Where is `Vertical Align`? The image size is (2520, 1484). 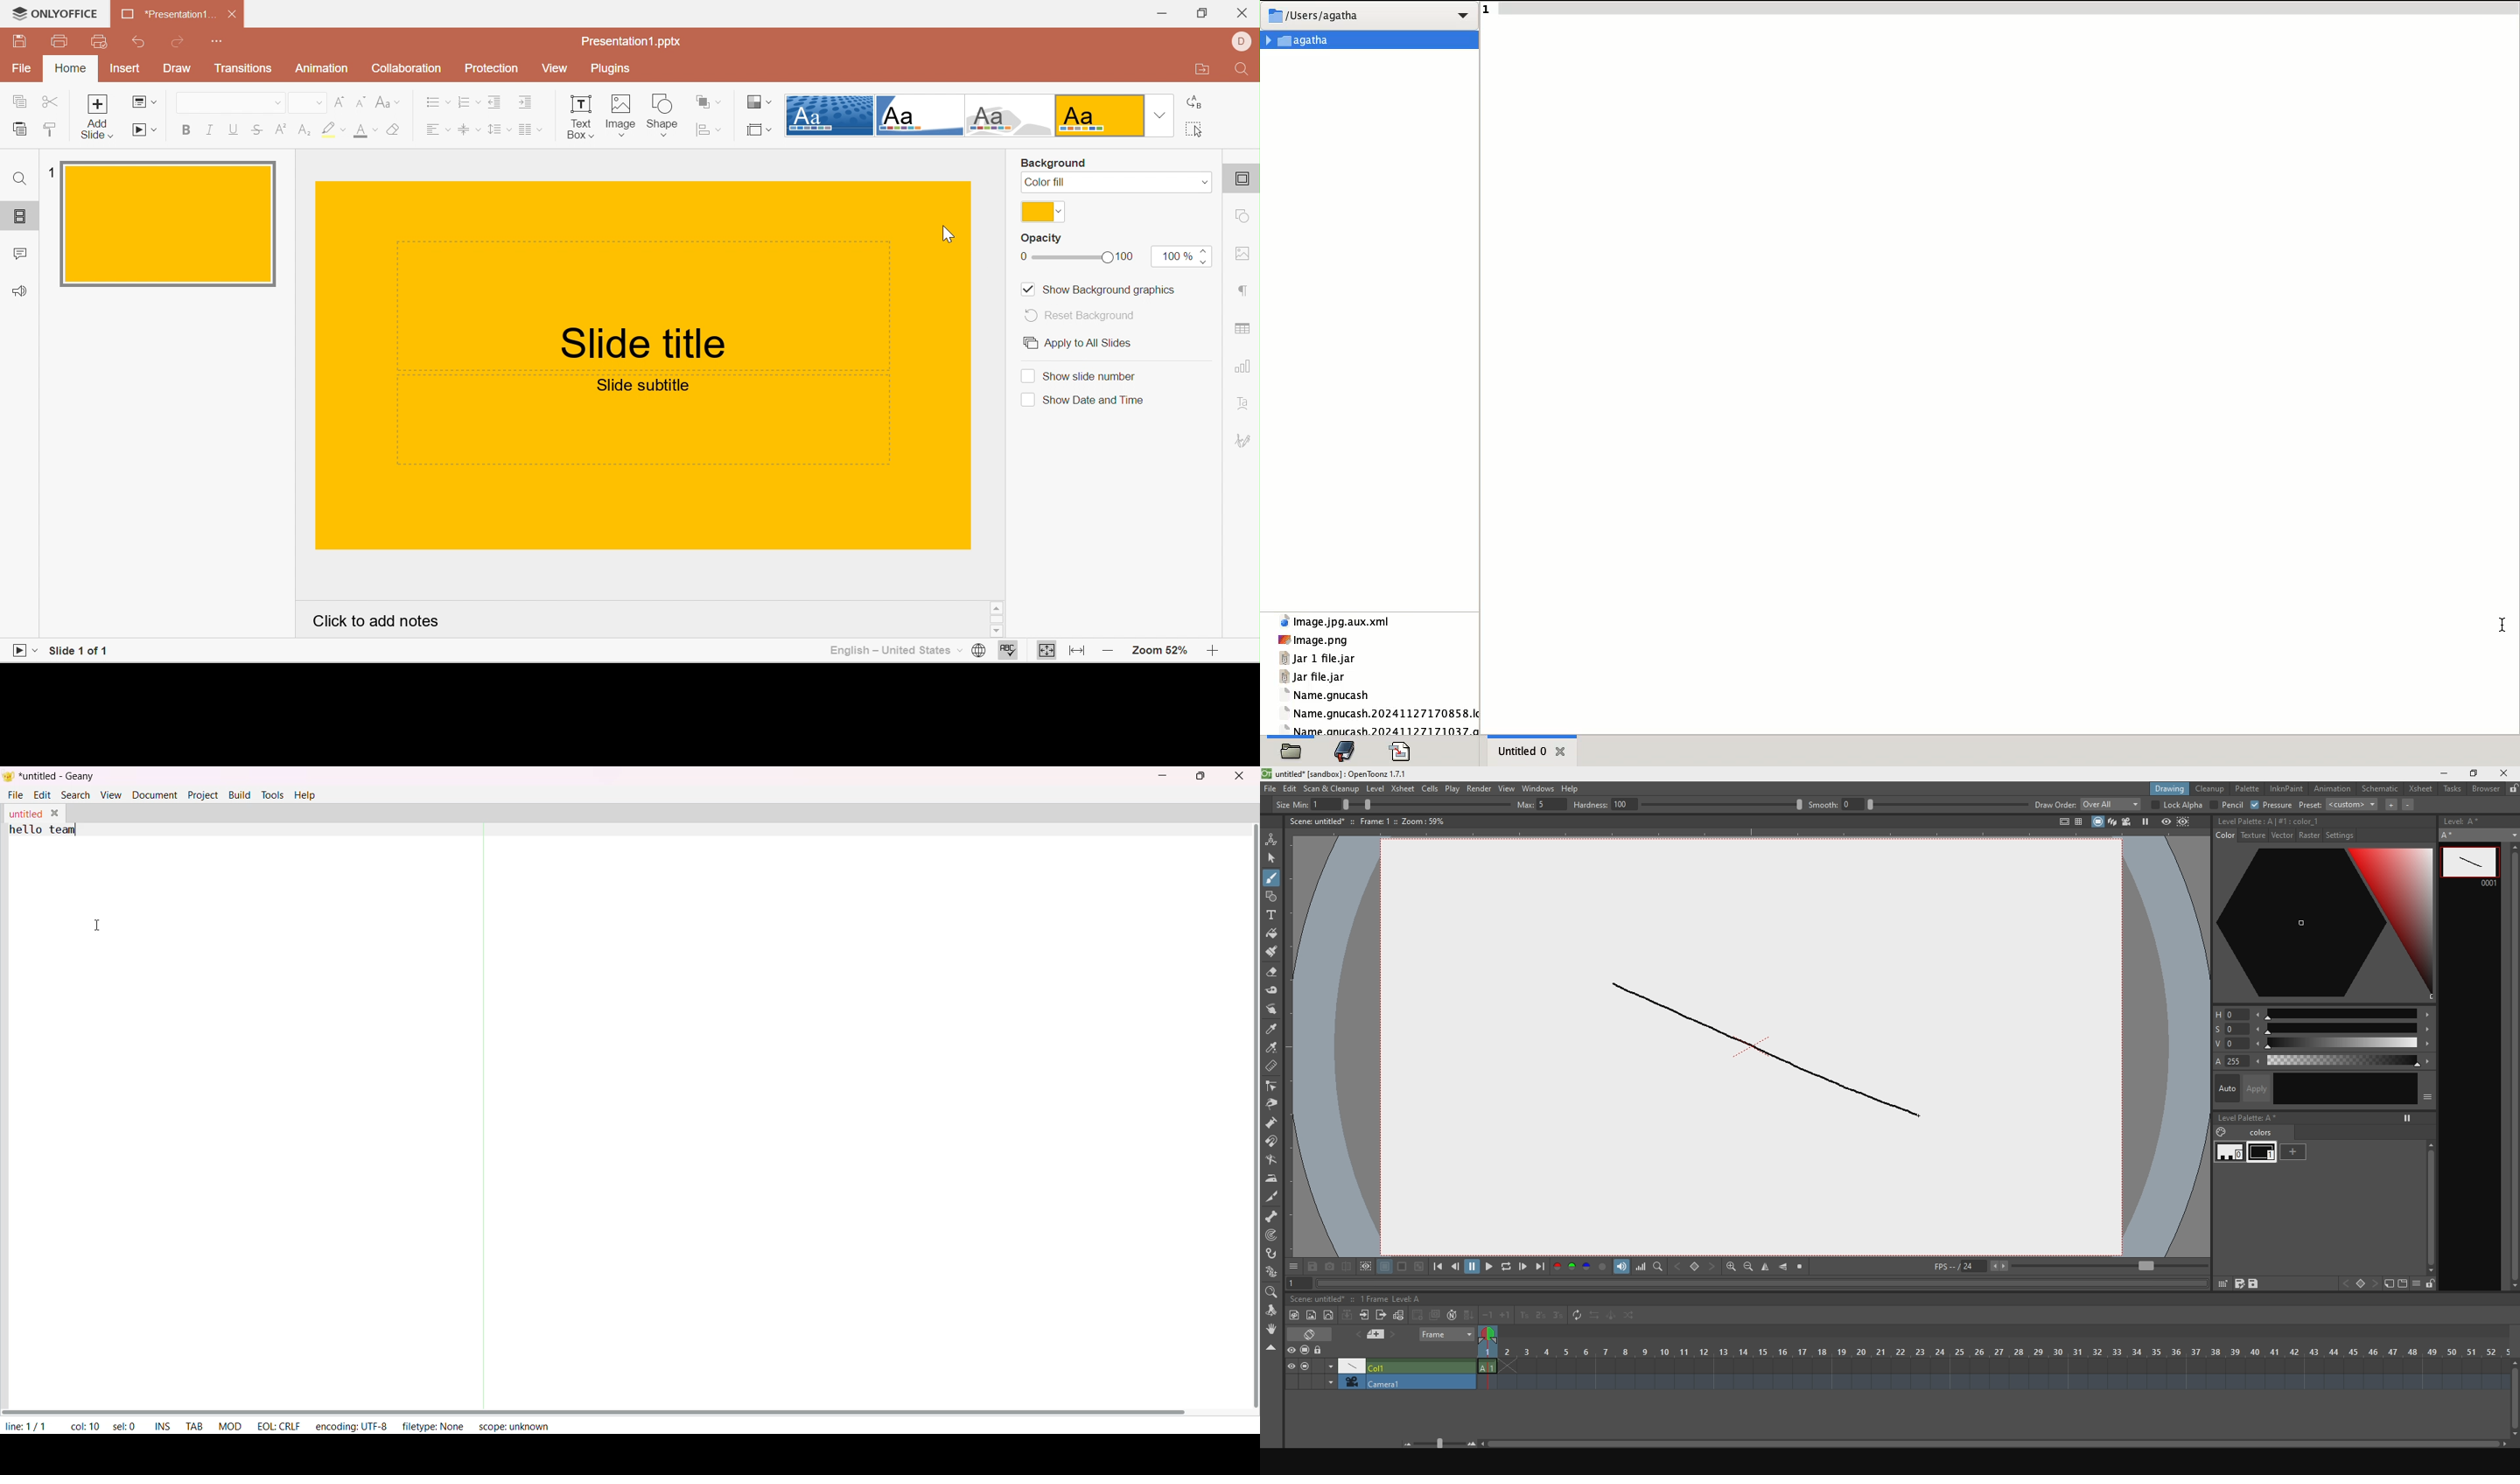
Vertical Align is located at coordinates (470, 131).